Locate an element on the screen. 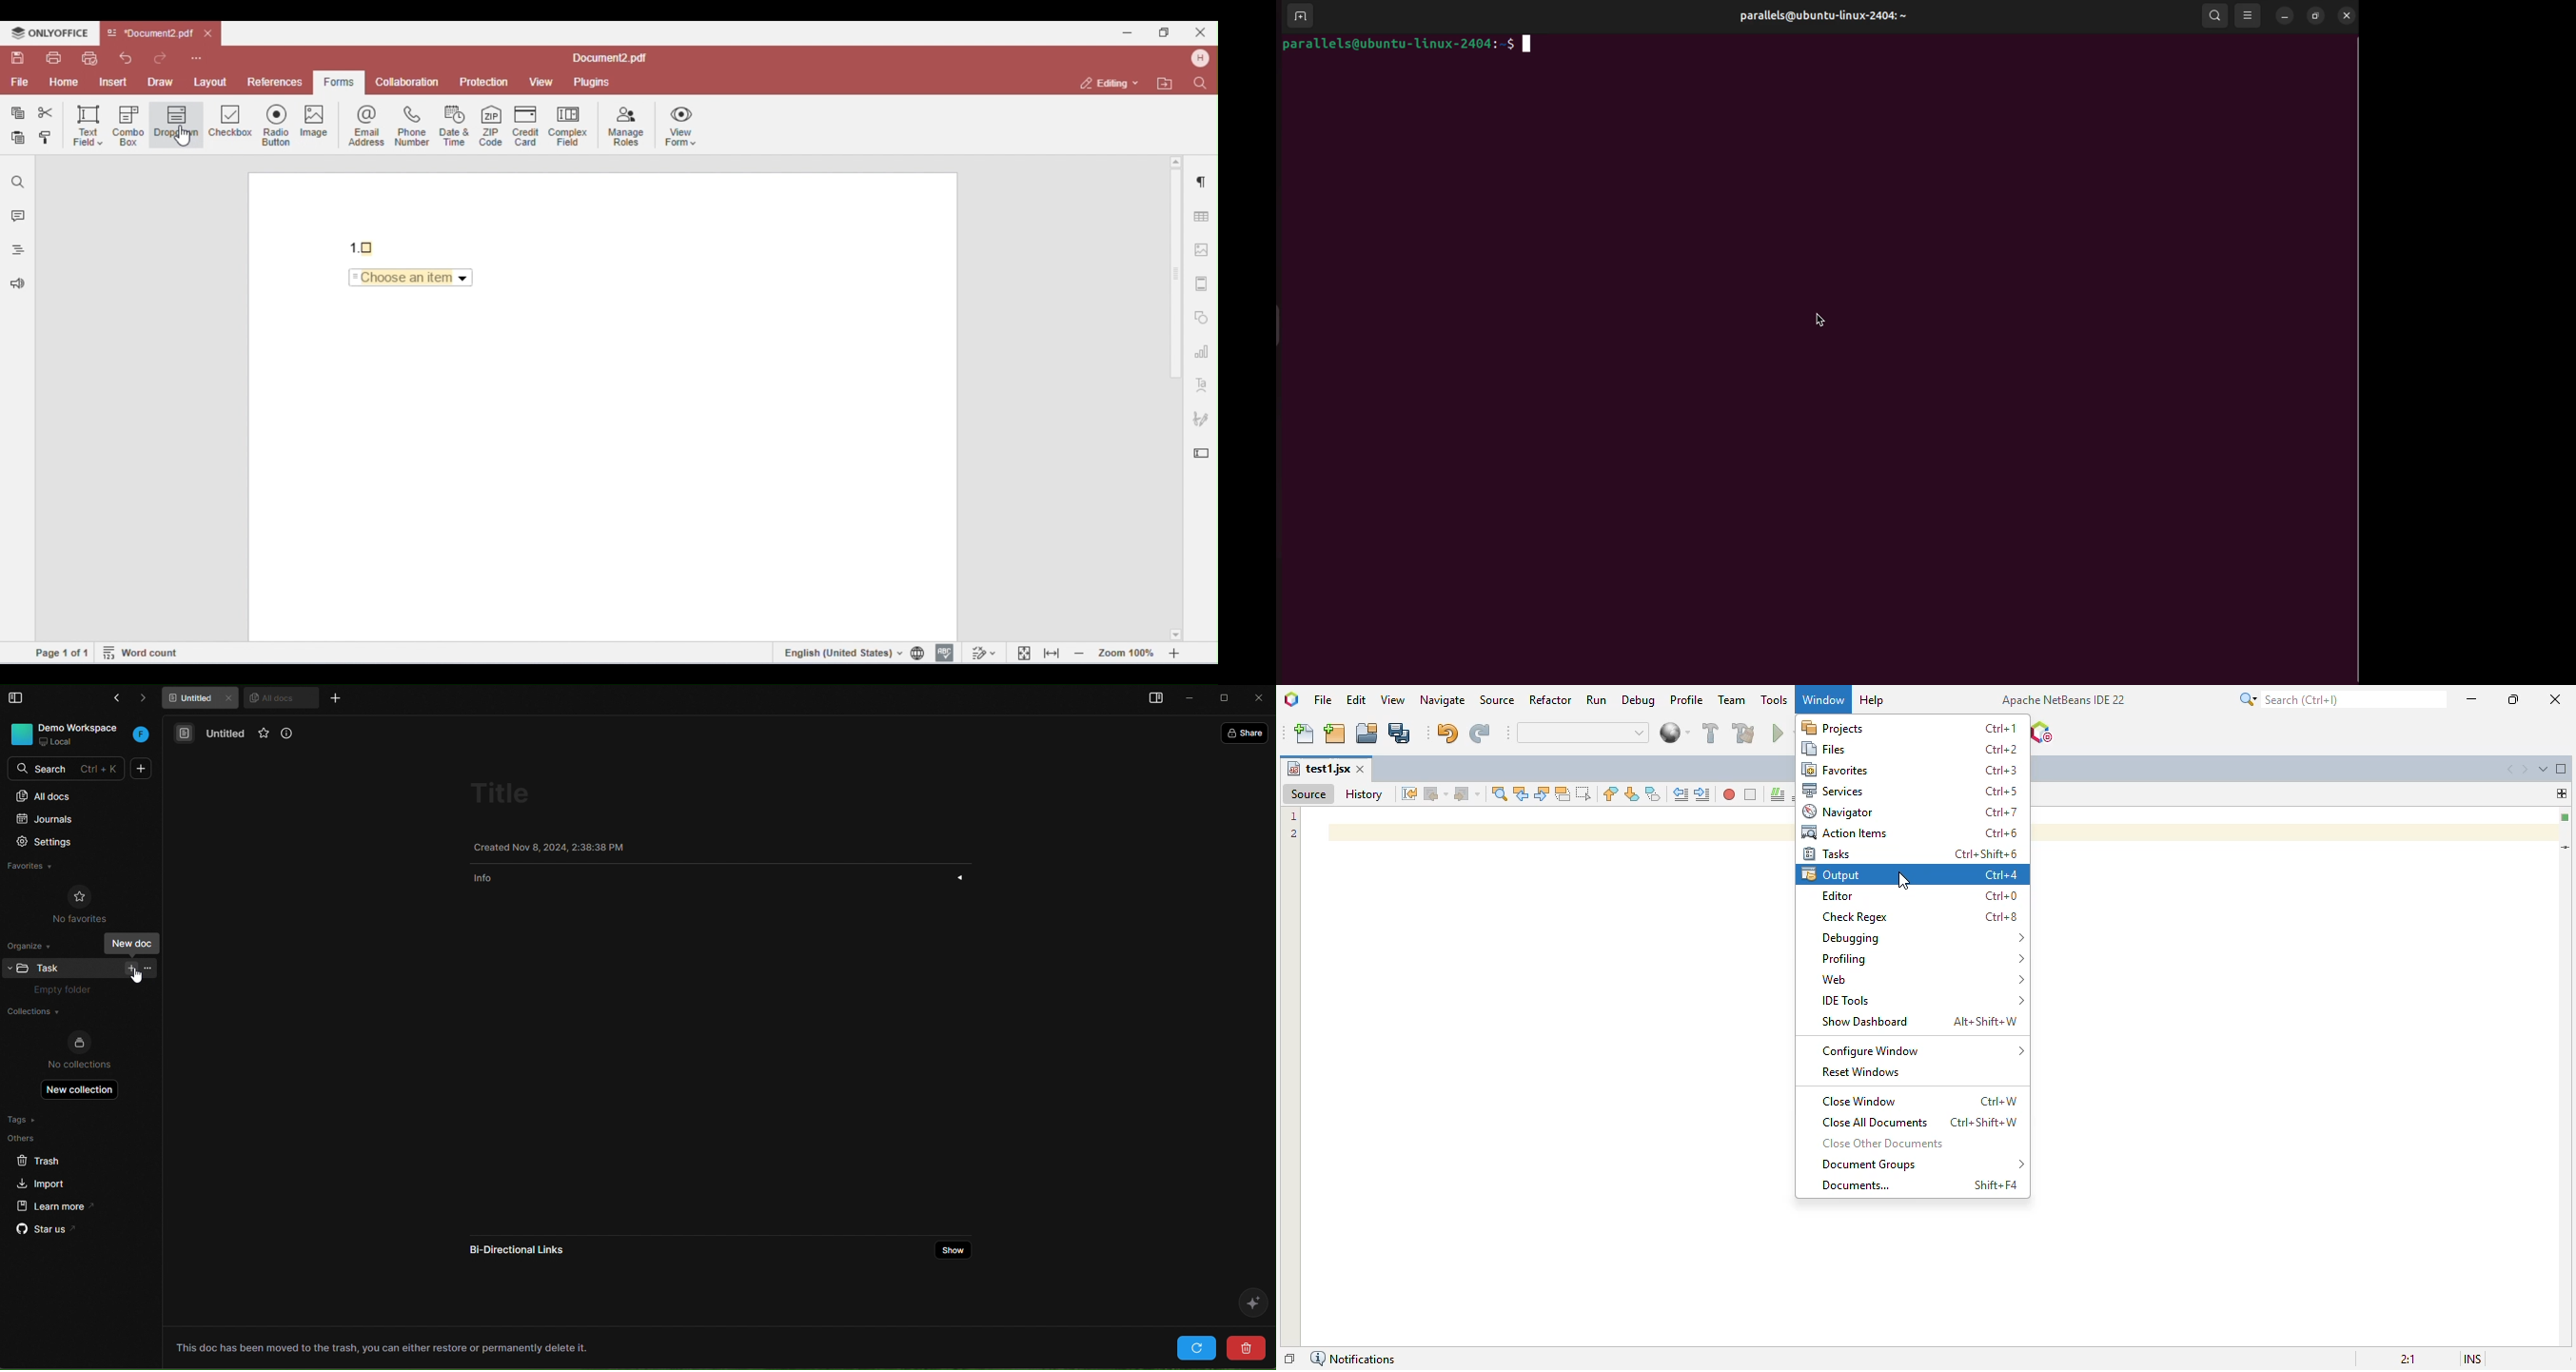 This screenshot has width=2576, height=1372. untitled is located at coordinates (203, 700).